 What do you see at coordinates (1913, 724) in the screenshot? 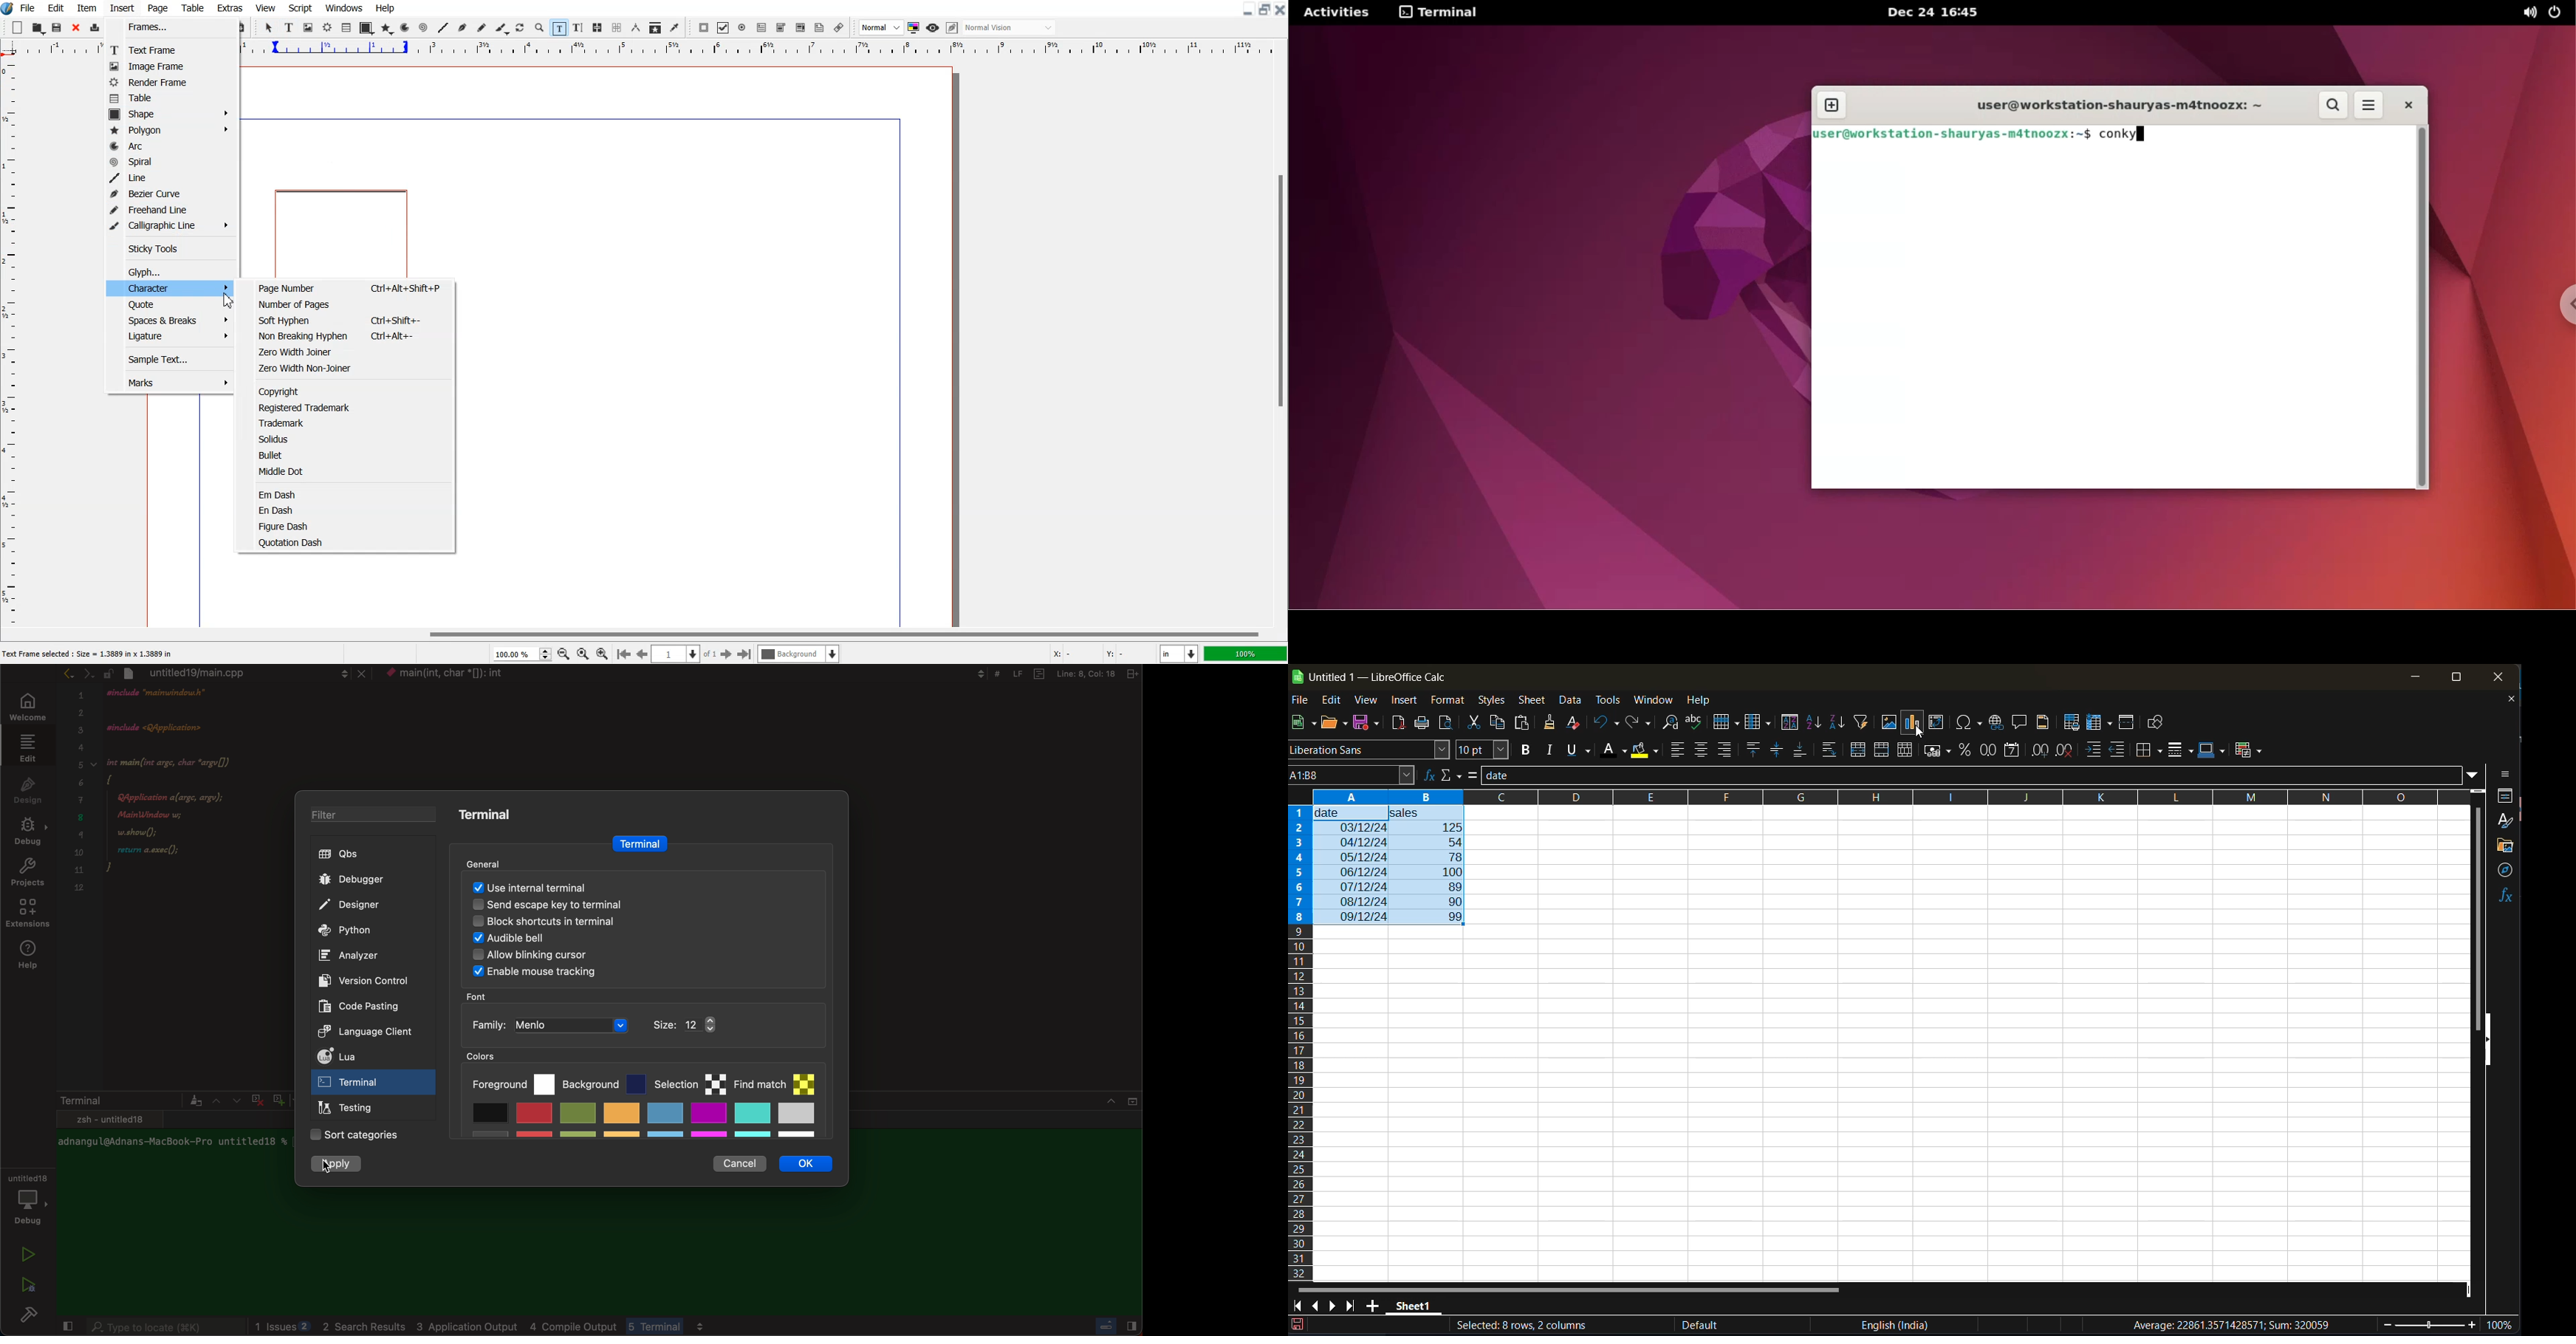
I see `insert chart` at bounding box center [1913, 724].